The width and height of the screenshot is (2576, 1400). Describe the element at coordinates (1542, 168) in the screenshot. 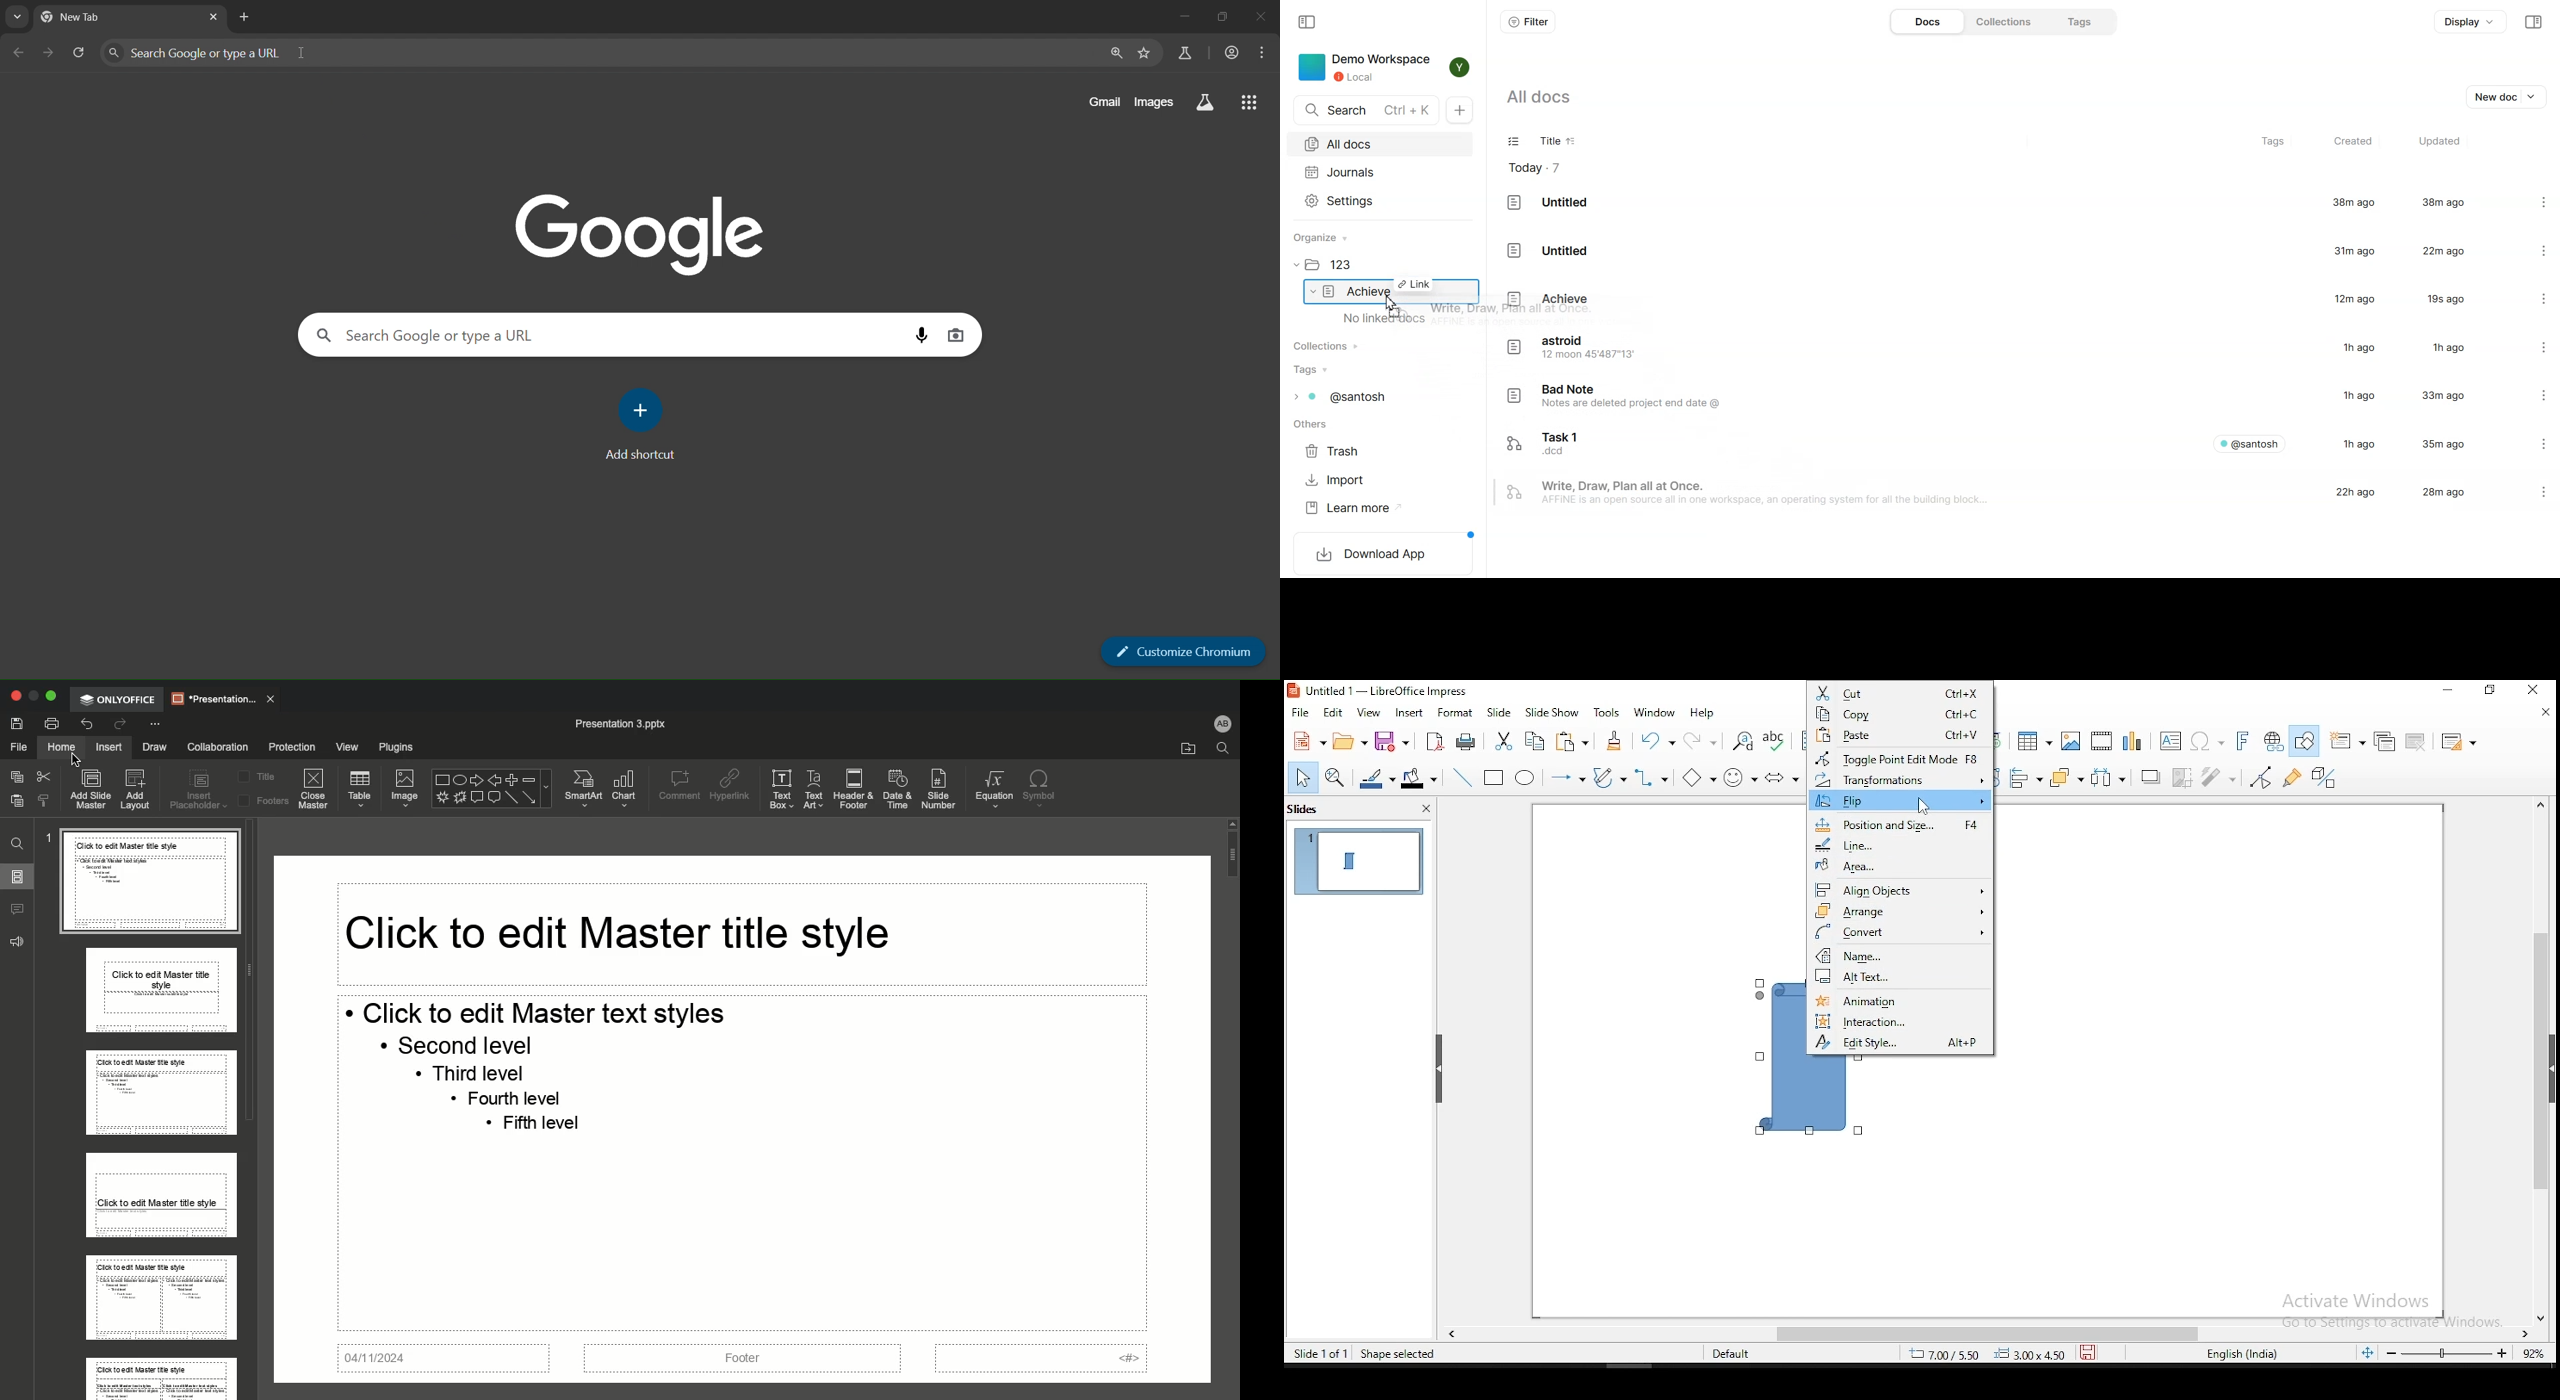

I see `Today ` at that location.